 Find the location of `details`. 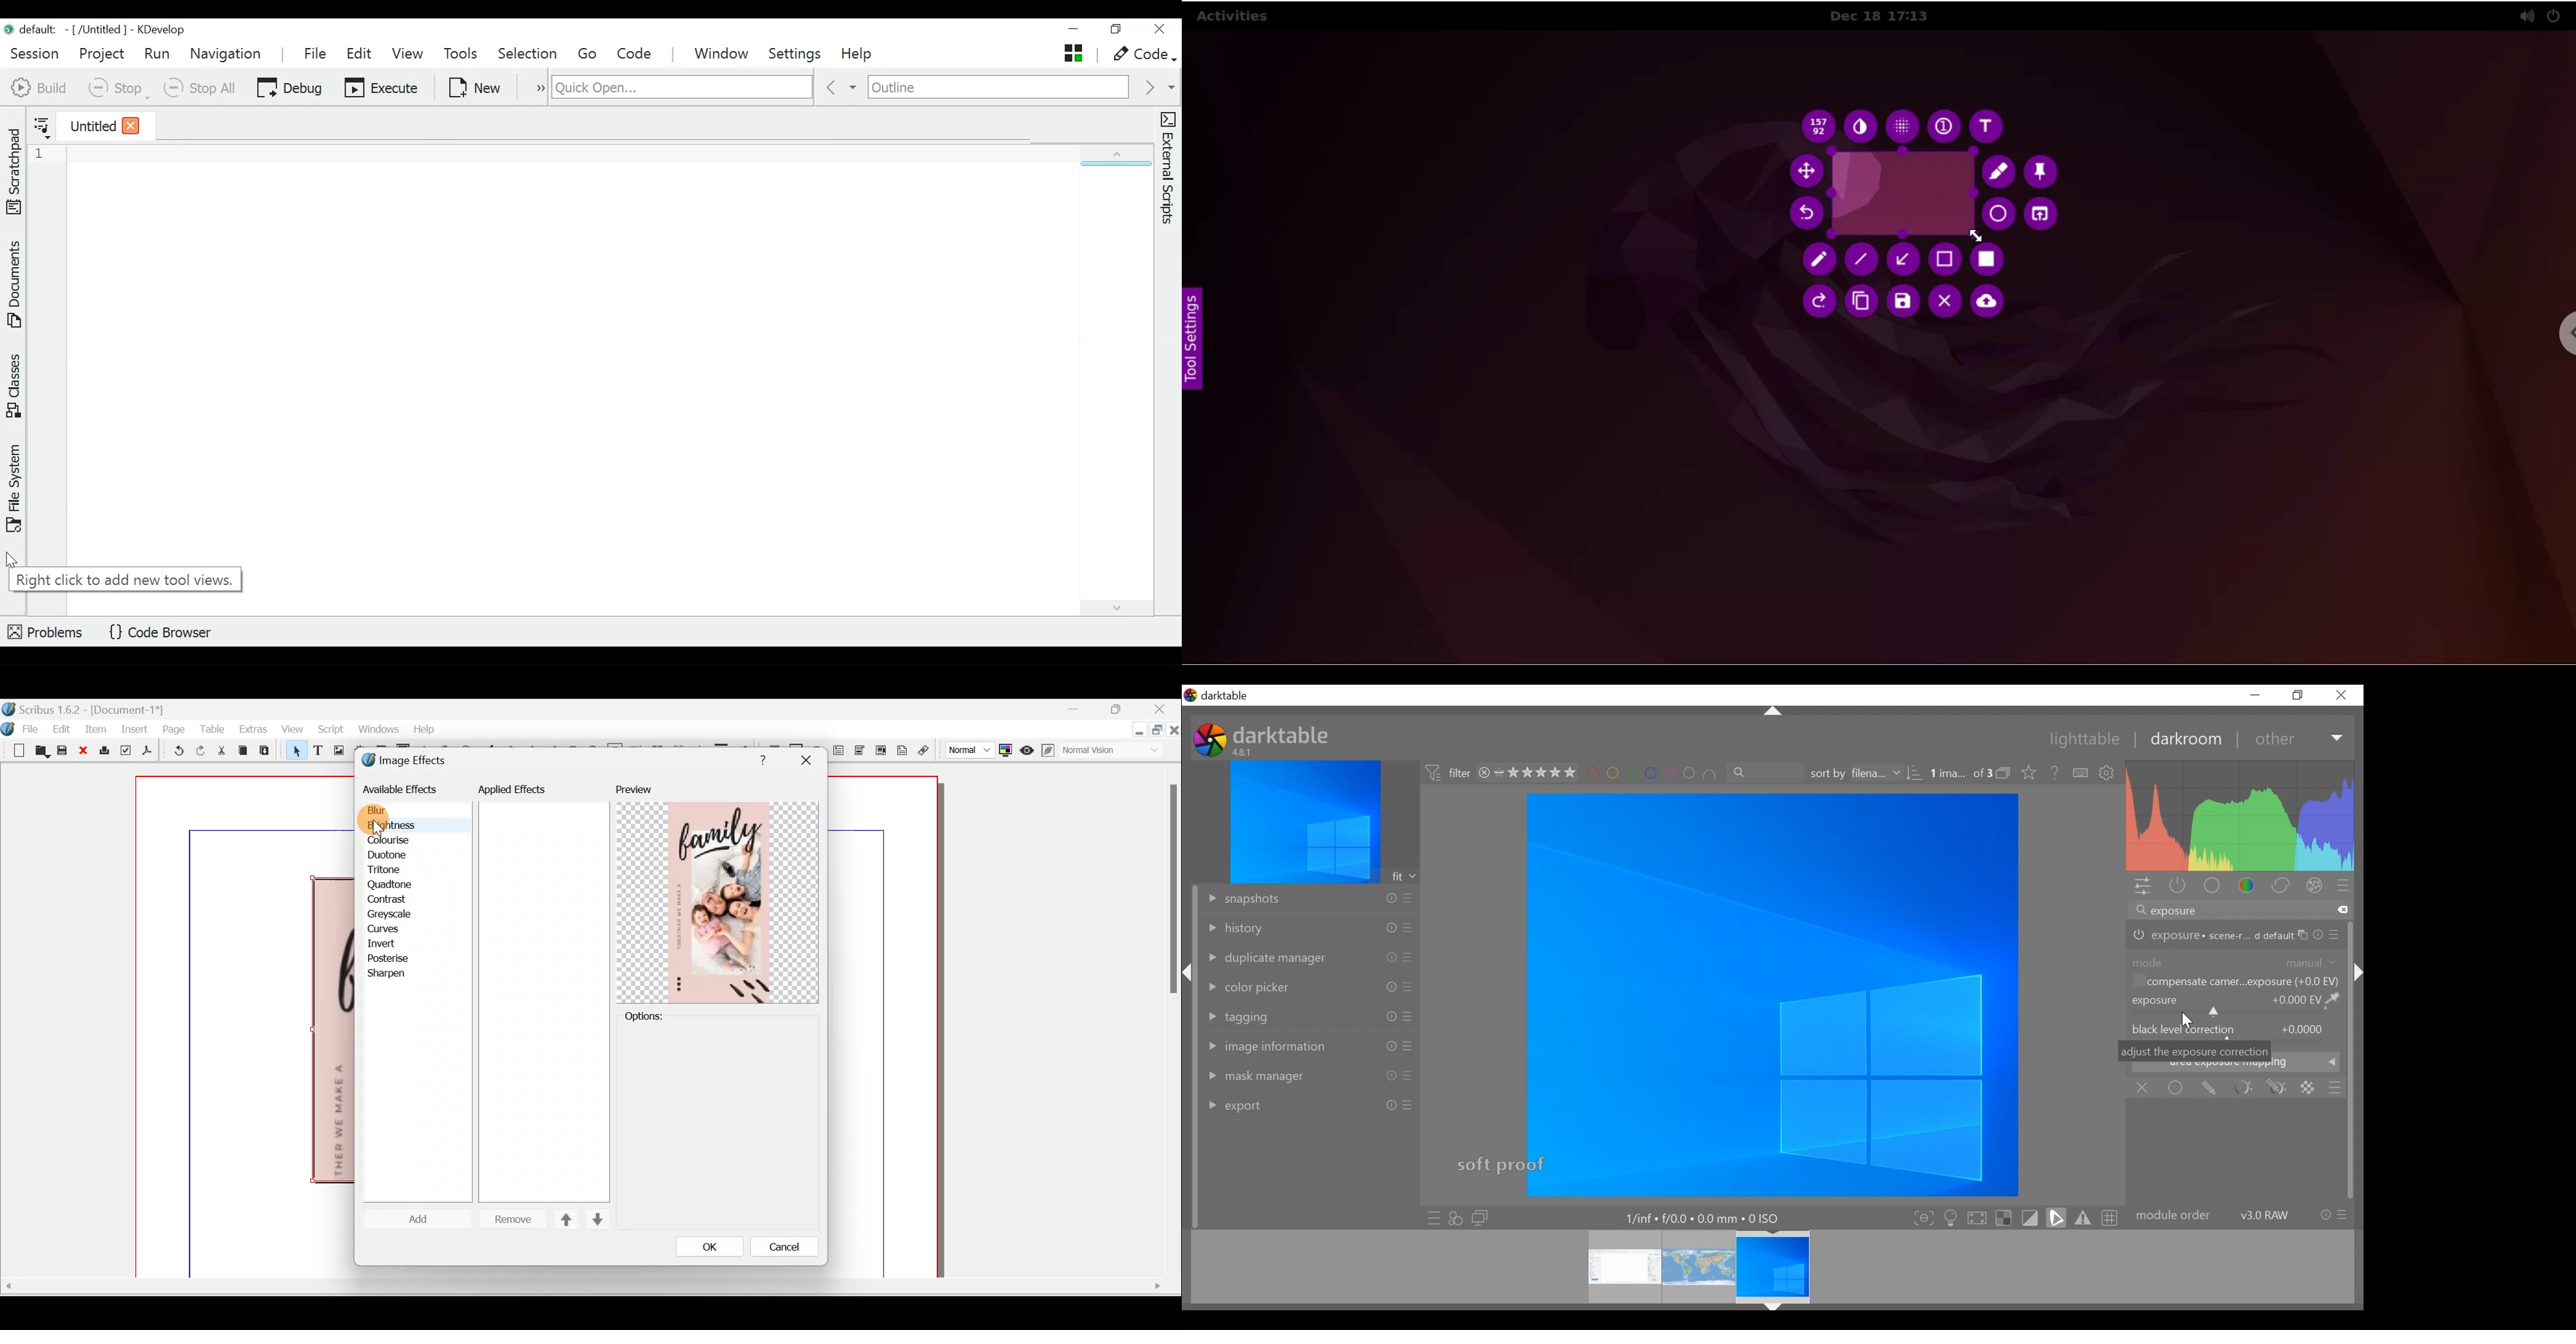

details is located at coordinates (1705, 1217).